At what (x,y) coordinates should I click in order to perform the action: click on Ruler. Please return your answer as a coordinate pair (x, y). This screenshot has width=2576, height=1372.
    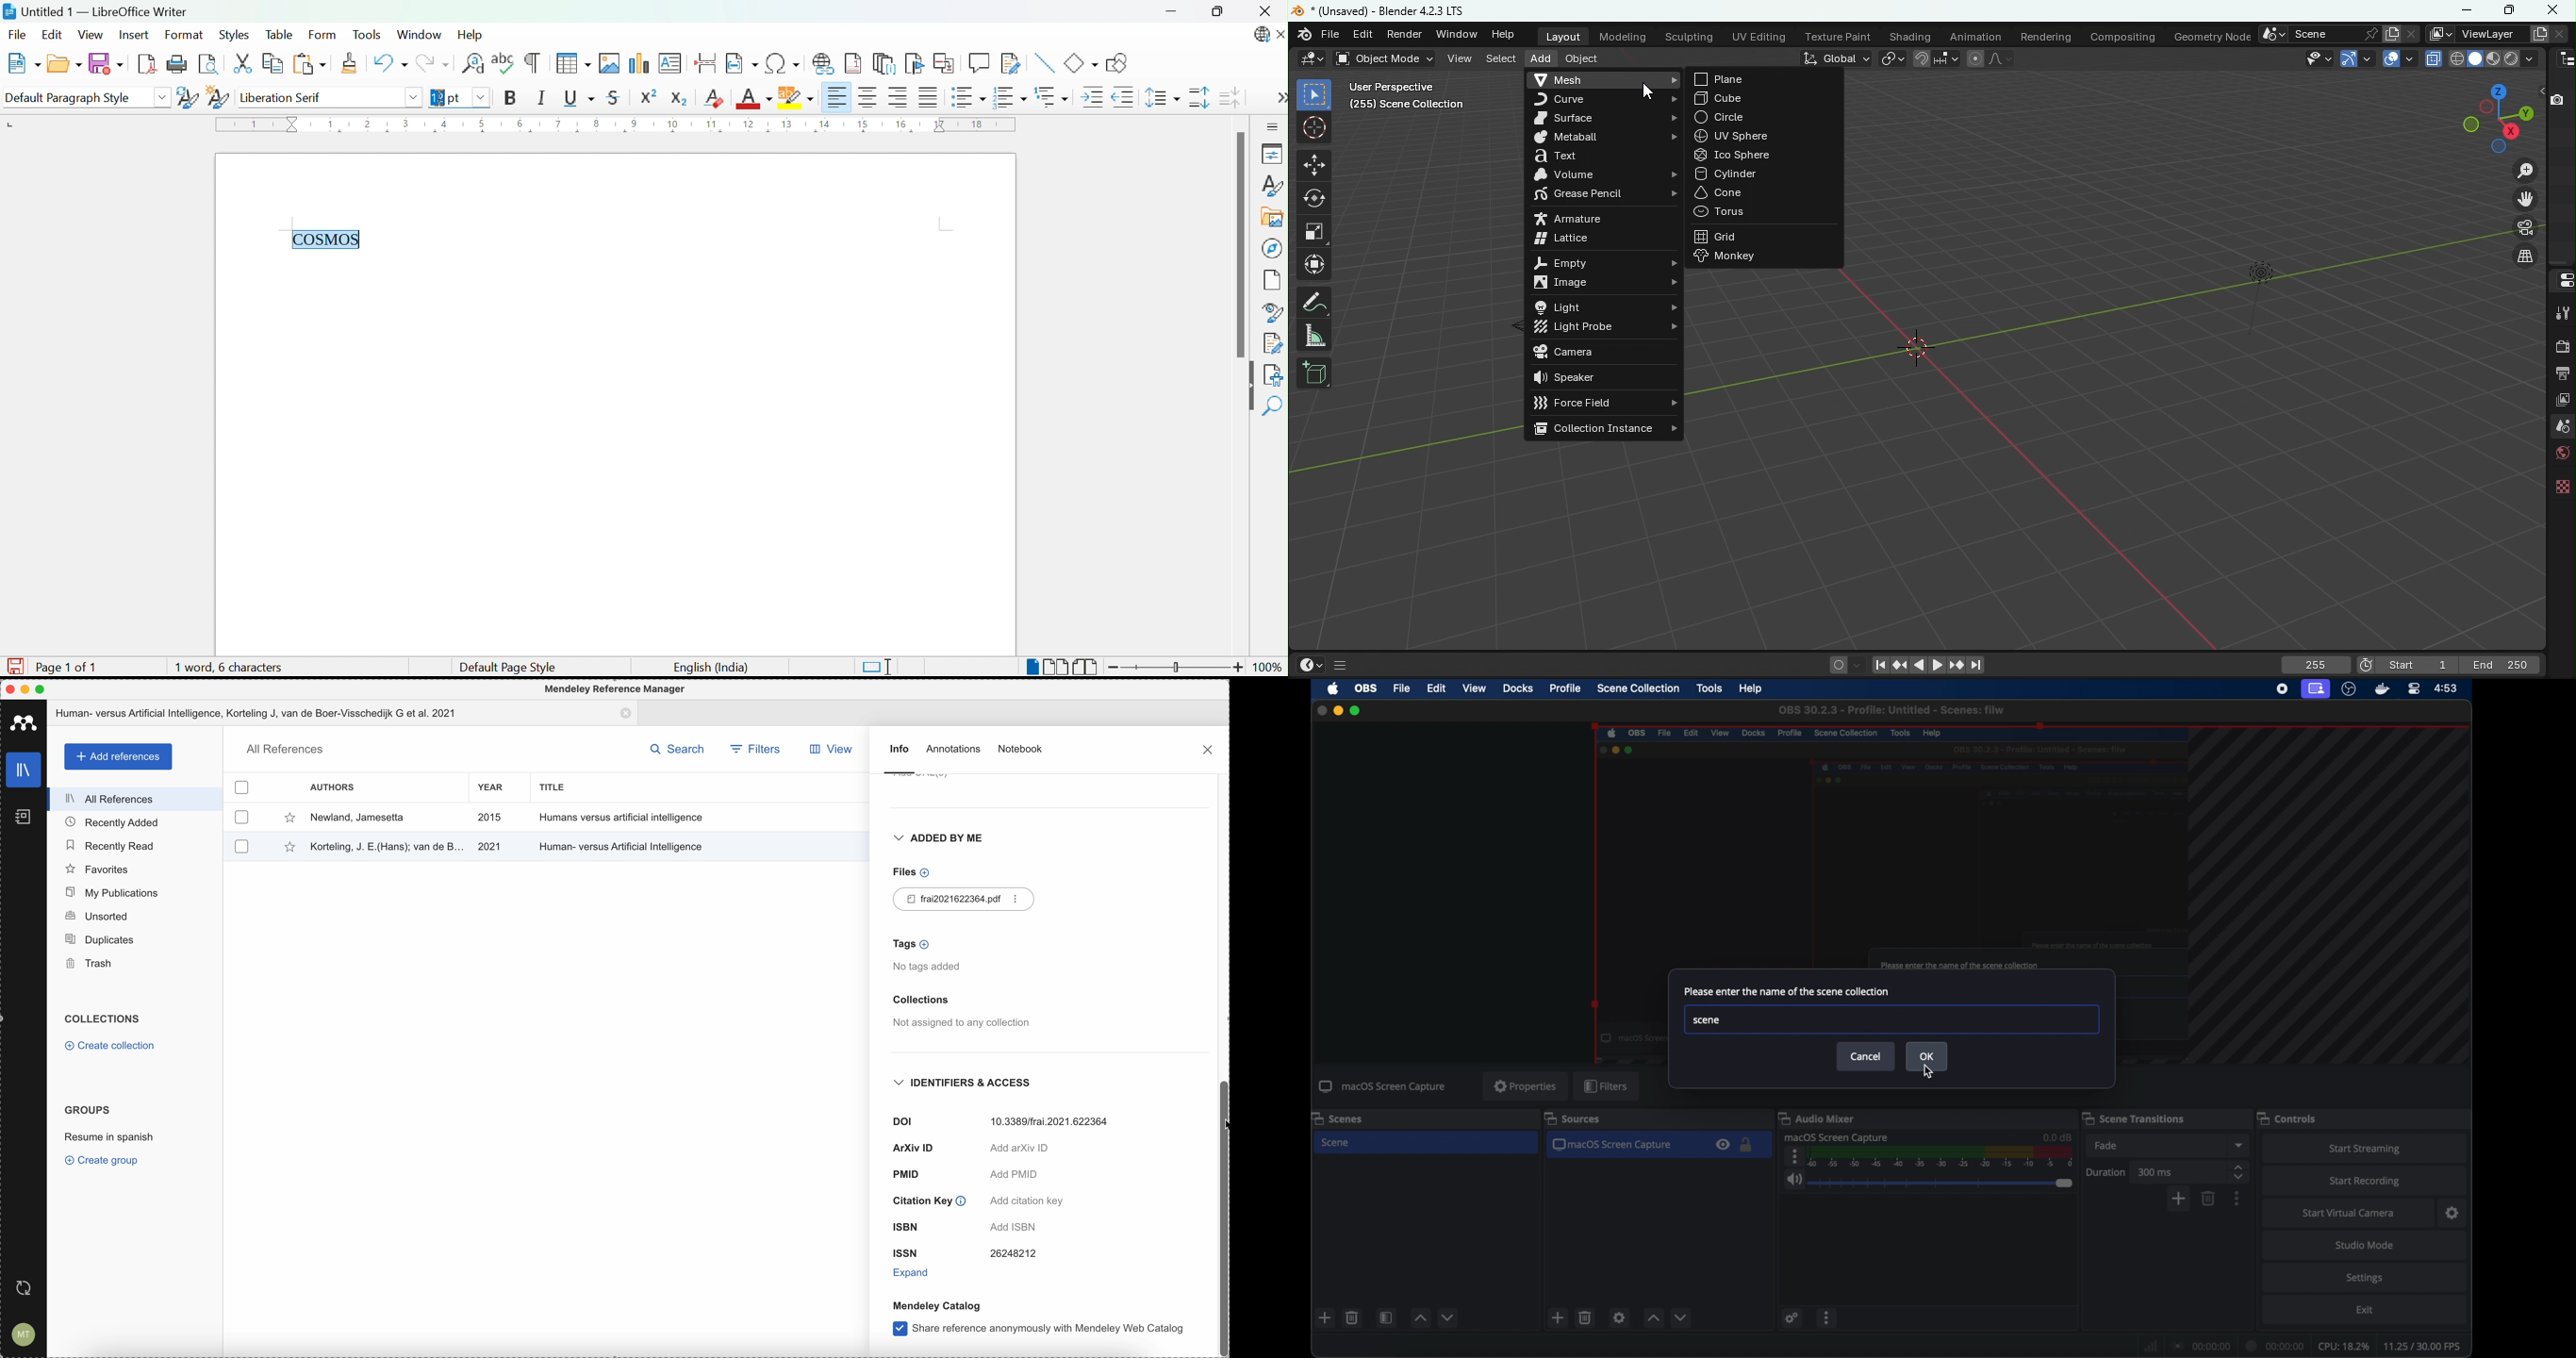
    Looking at the image, I should click on (616, 129).